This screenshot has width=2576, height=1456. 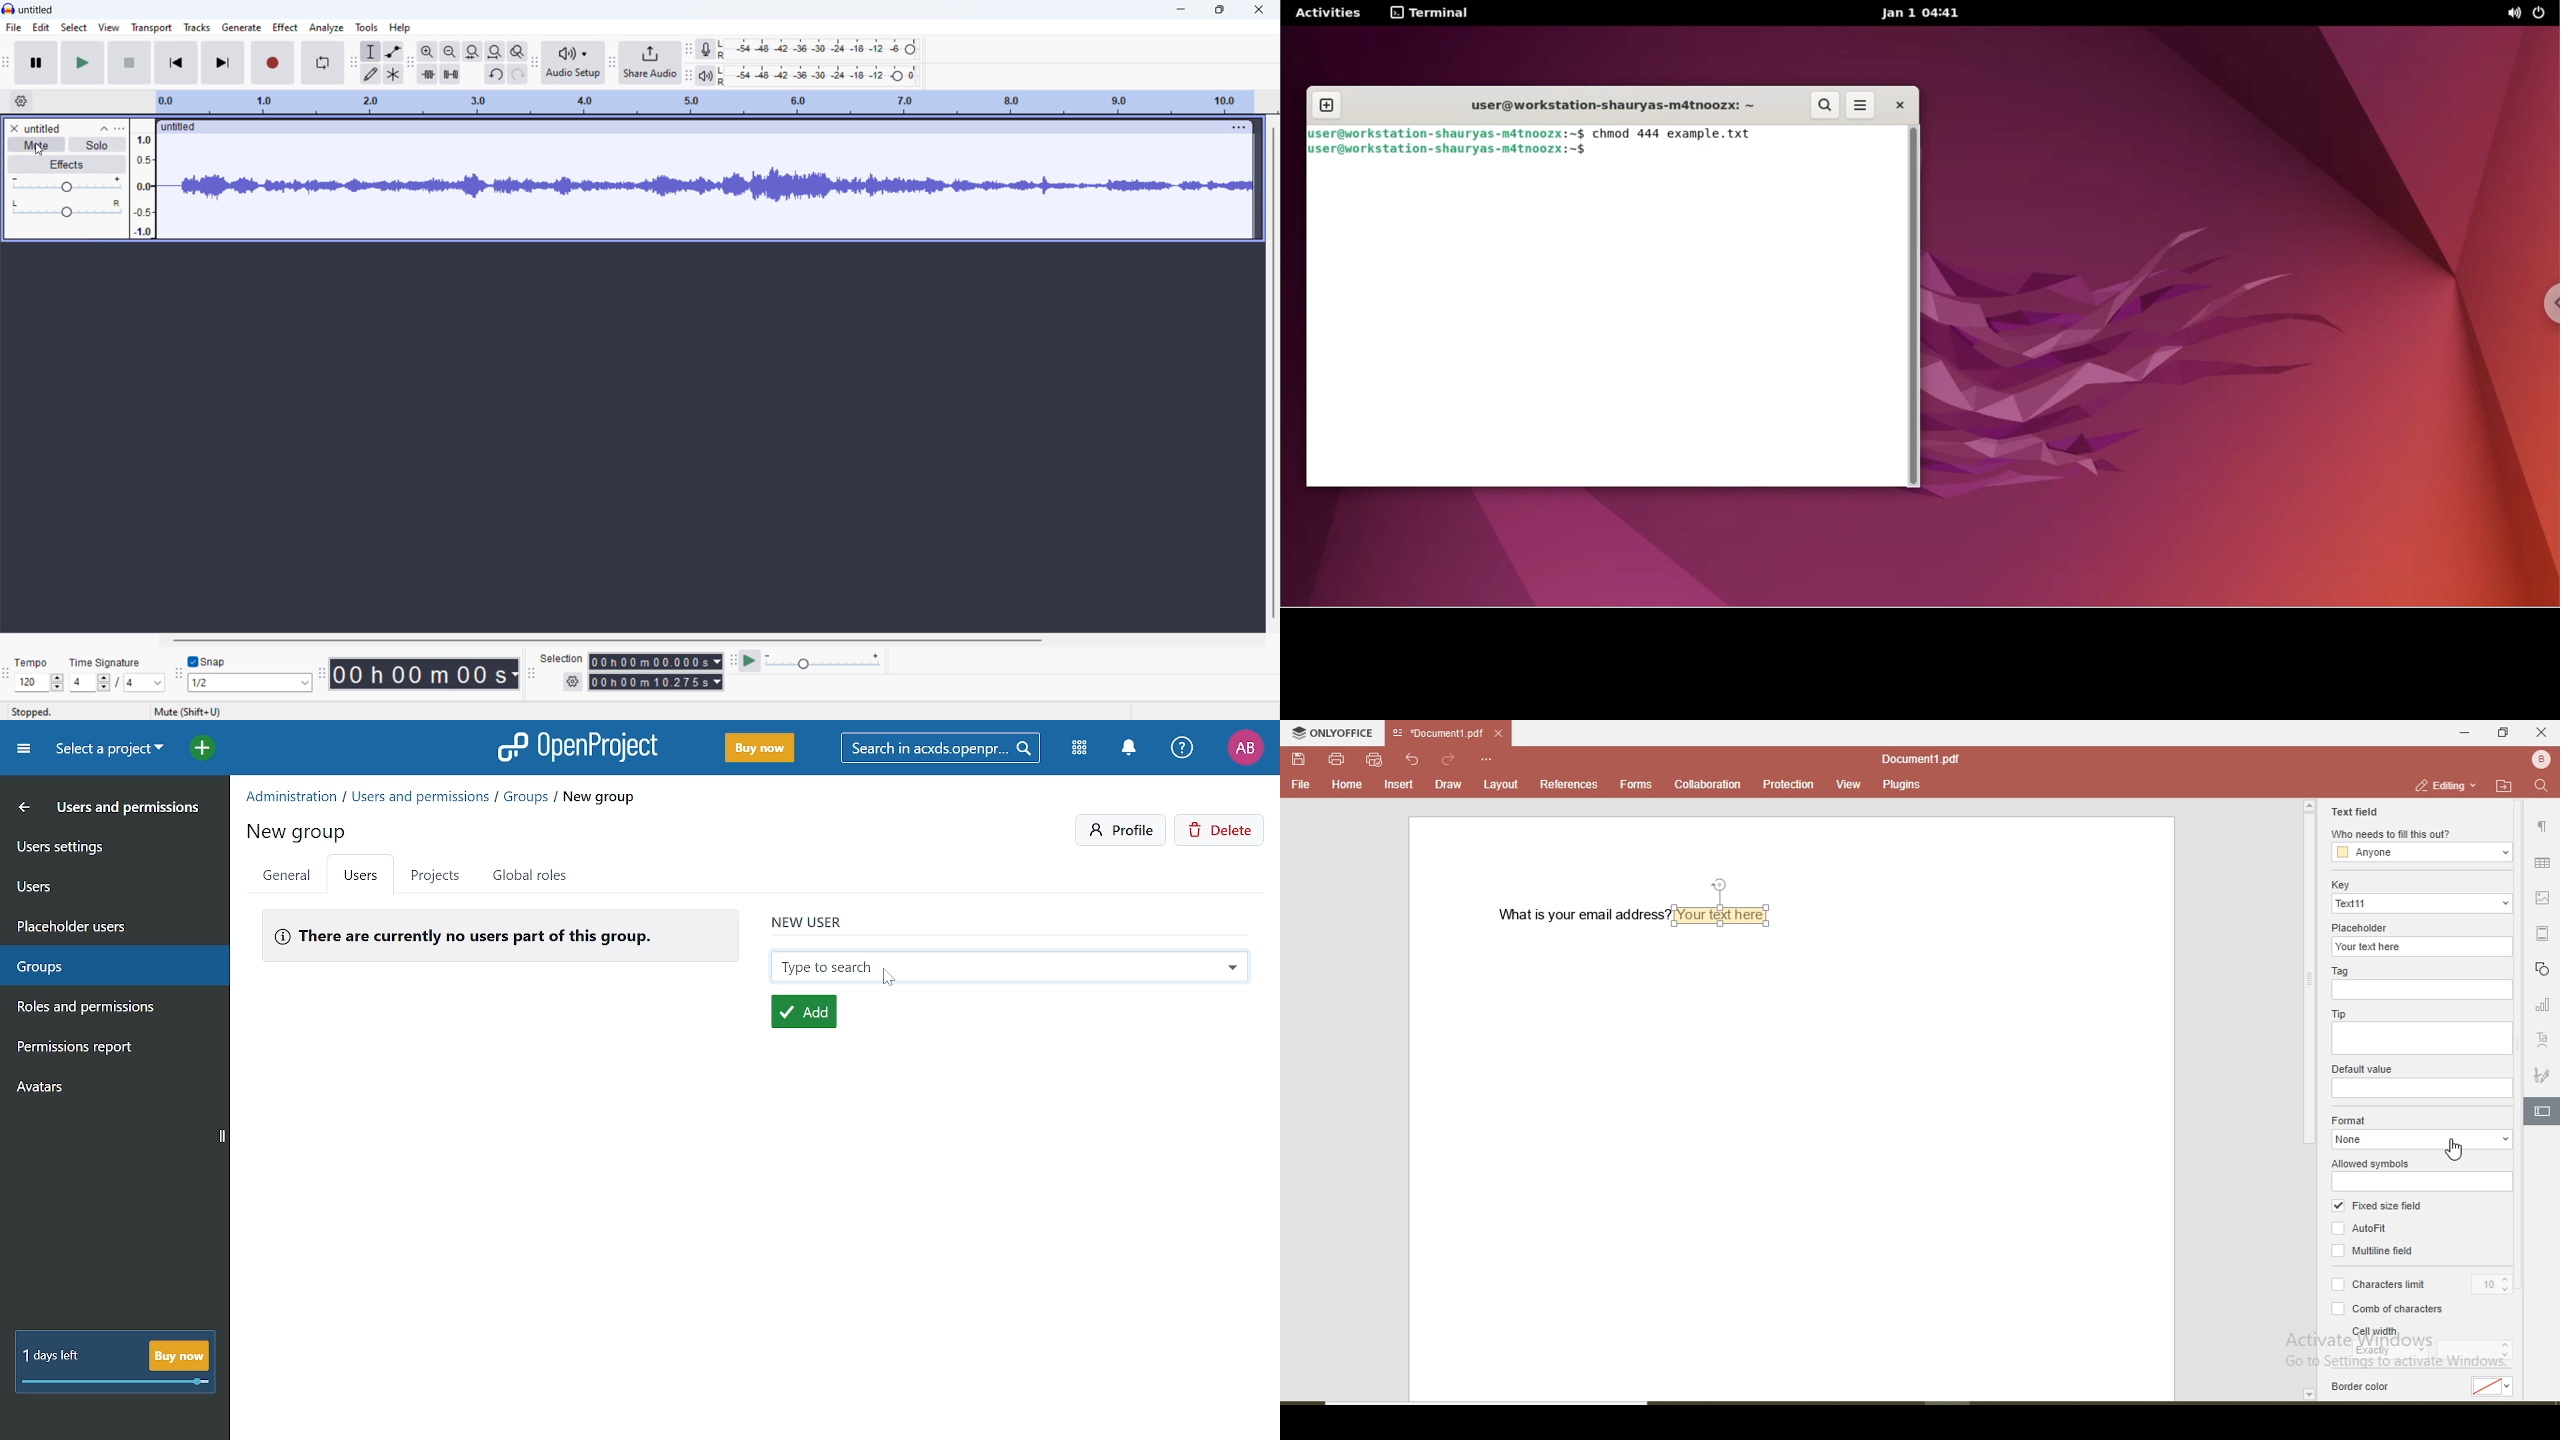 What do you see at coordinates (683, 127) in the screenshot?
I see `click to move` at bounding box center [683, 127].